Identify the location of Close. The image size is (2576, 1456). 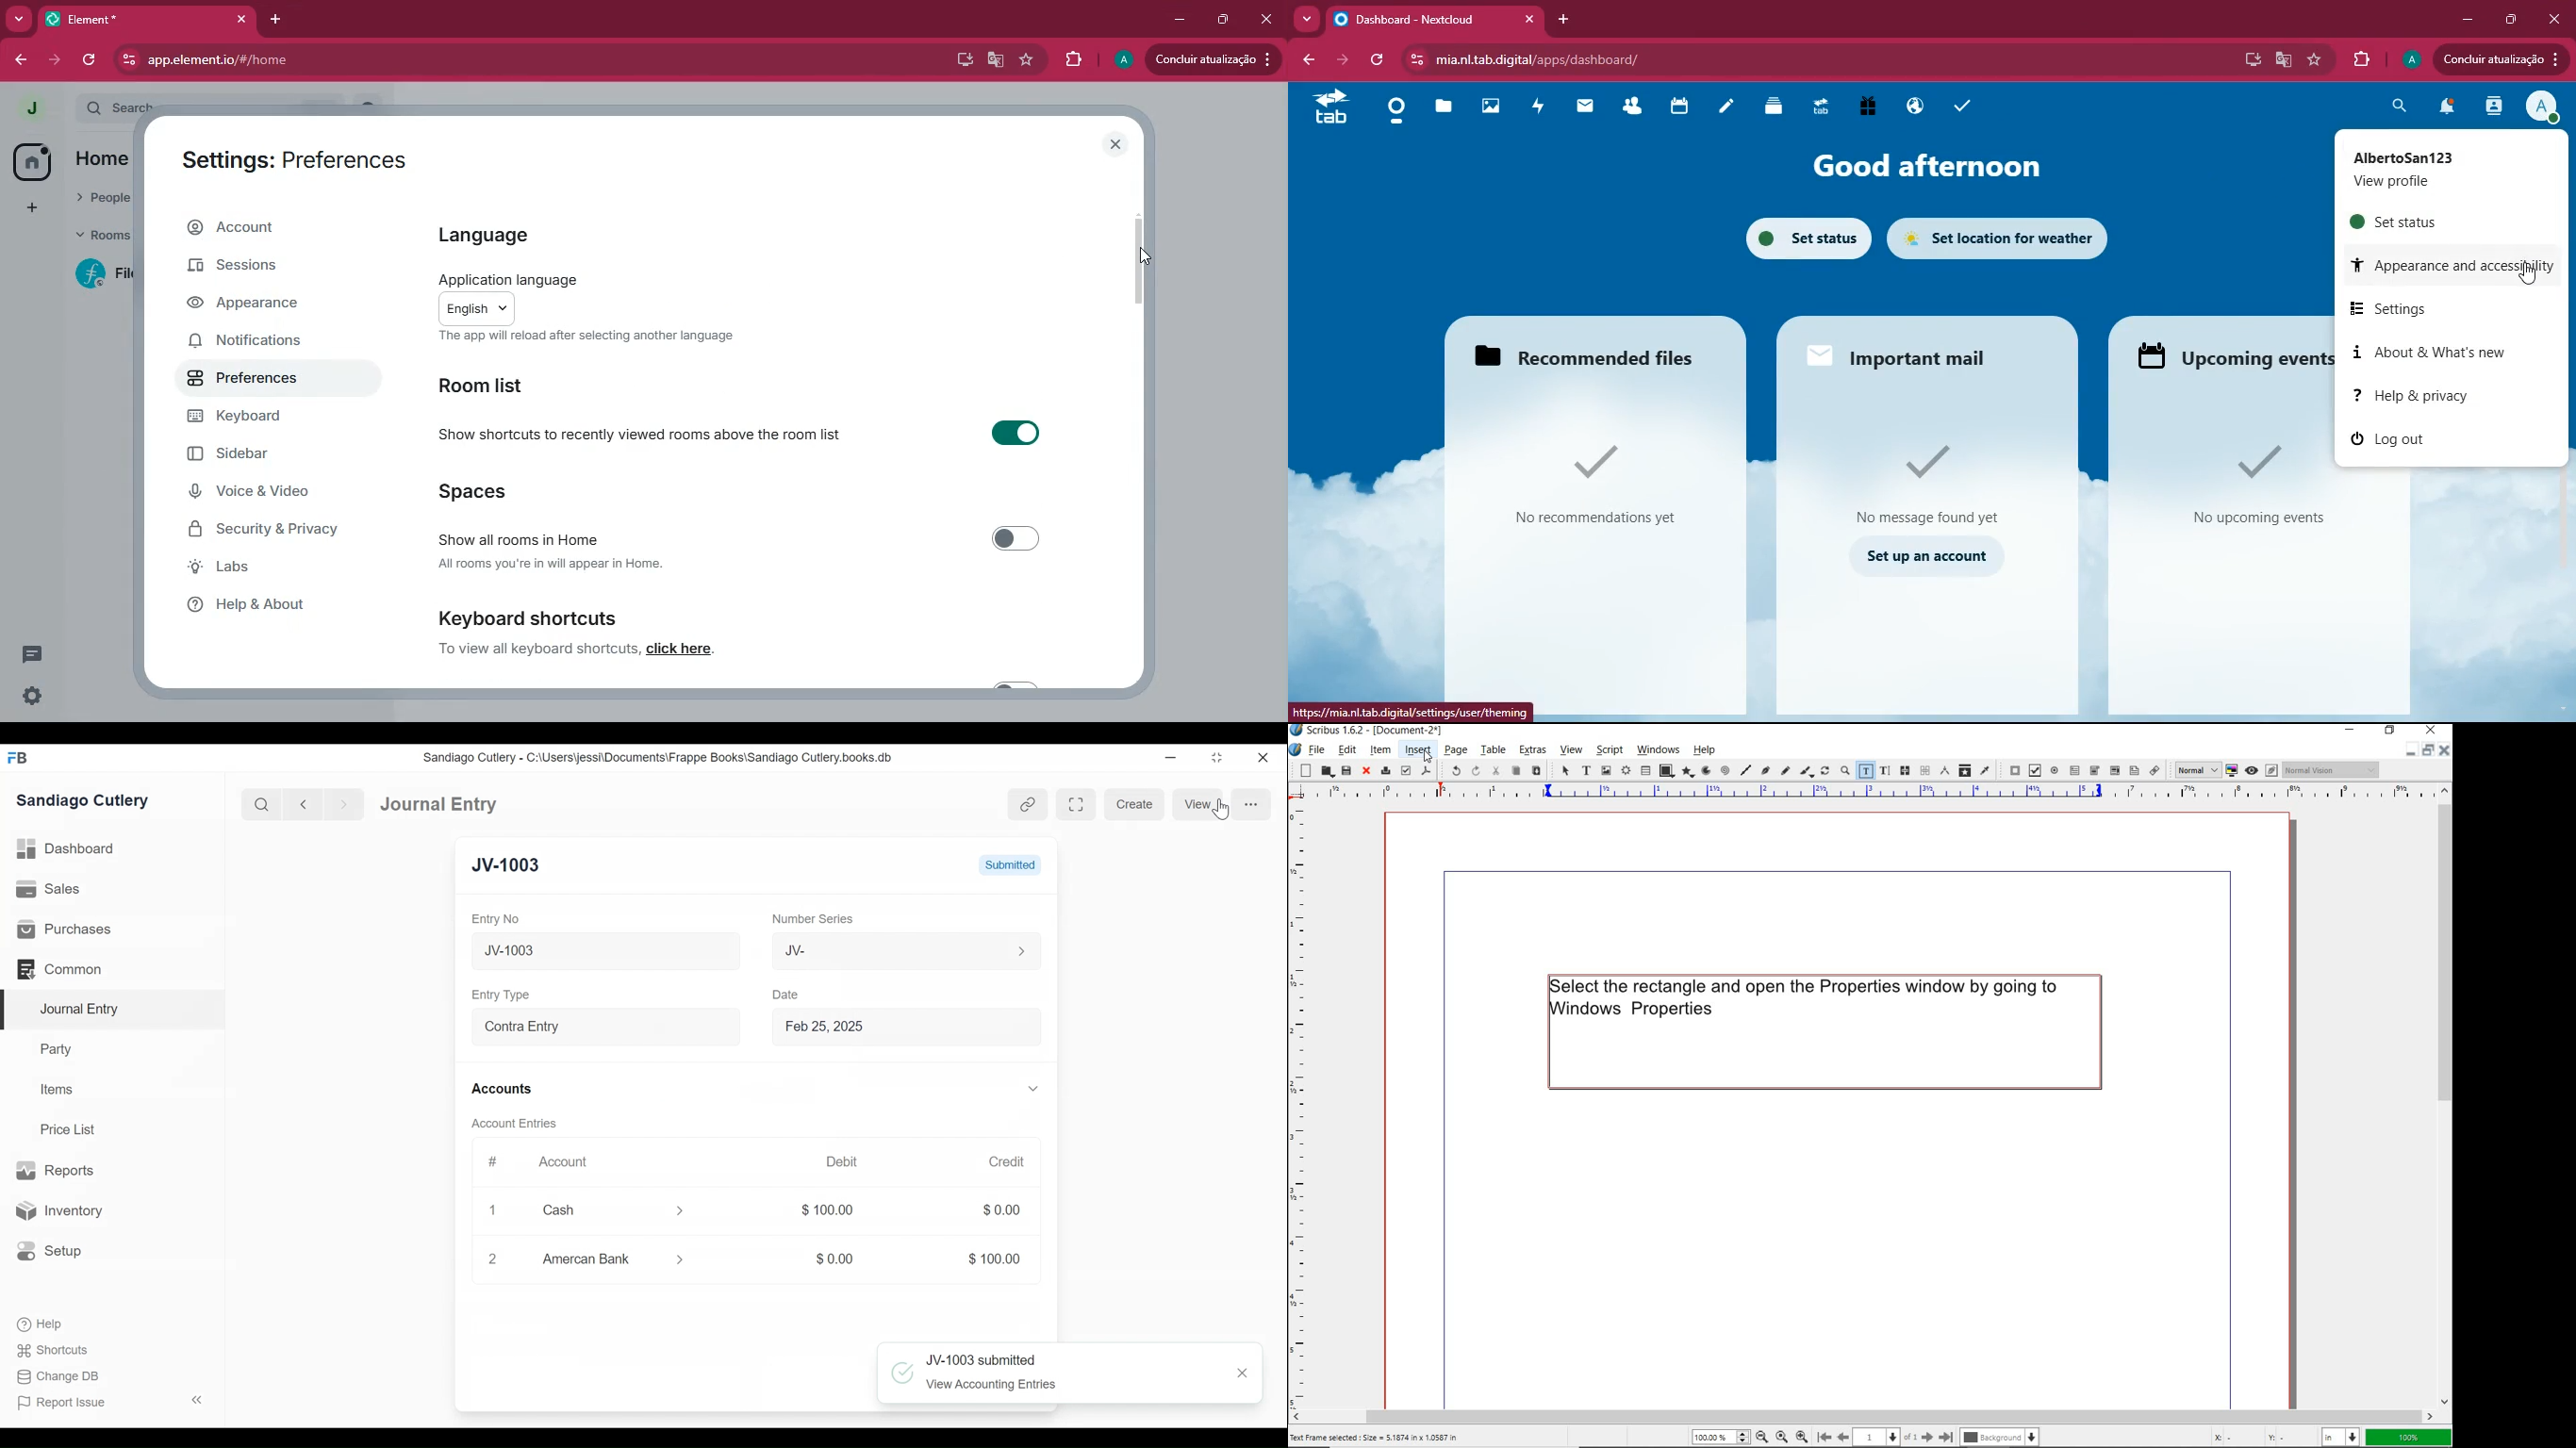
(493, 1211).